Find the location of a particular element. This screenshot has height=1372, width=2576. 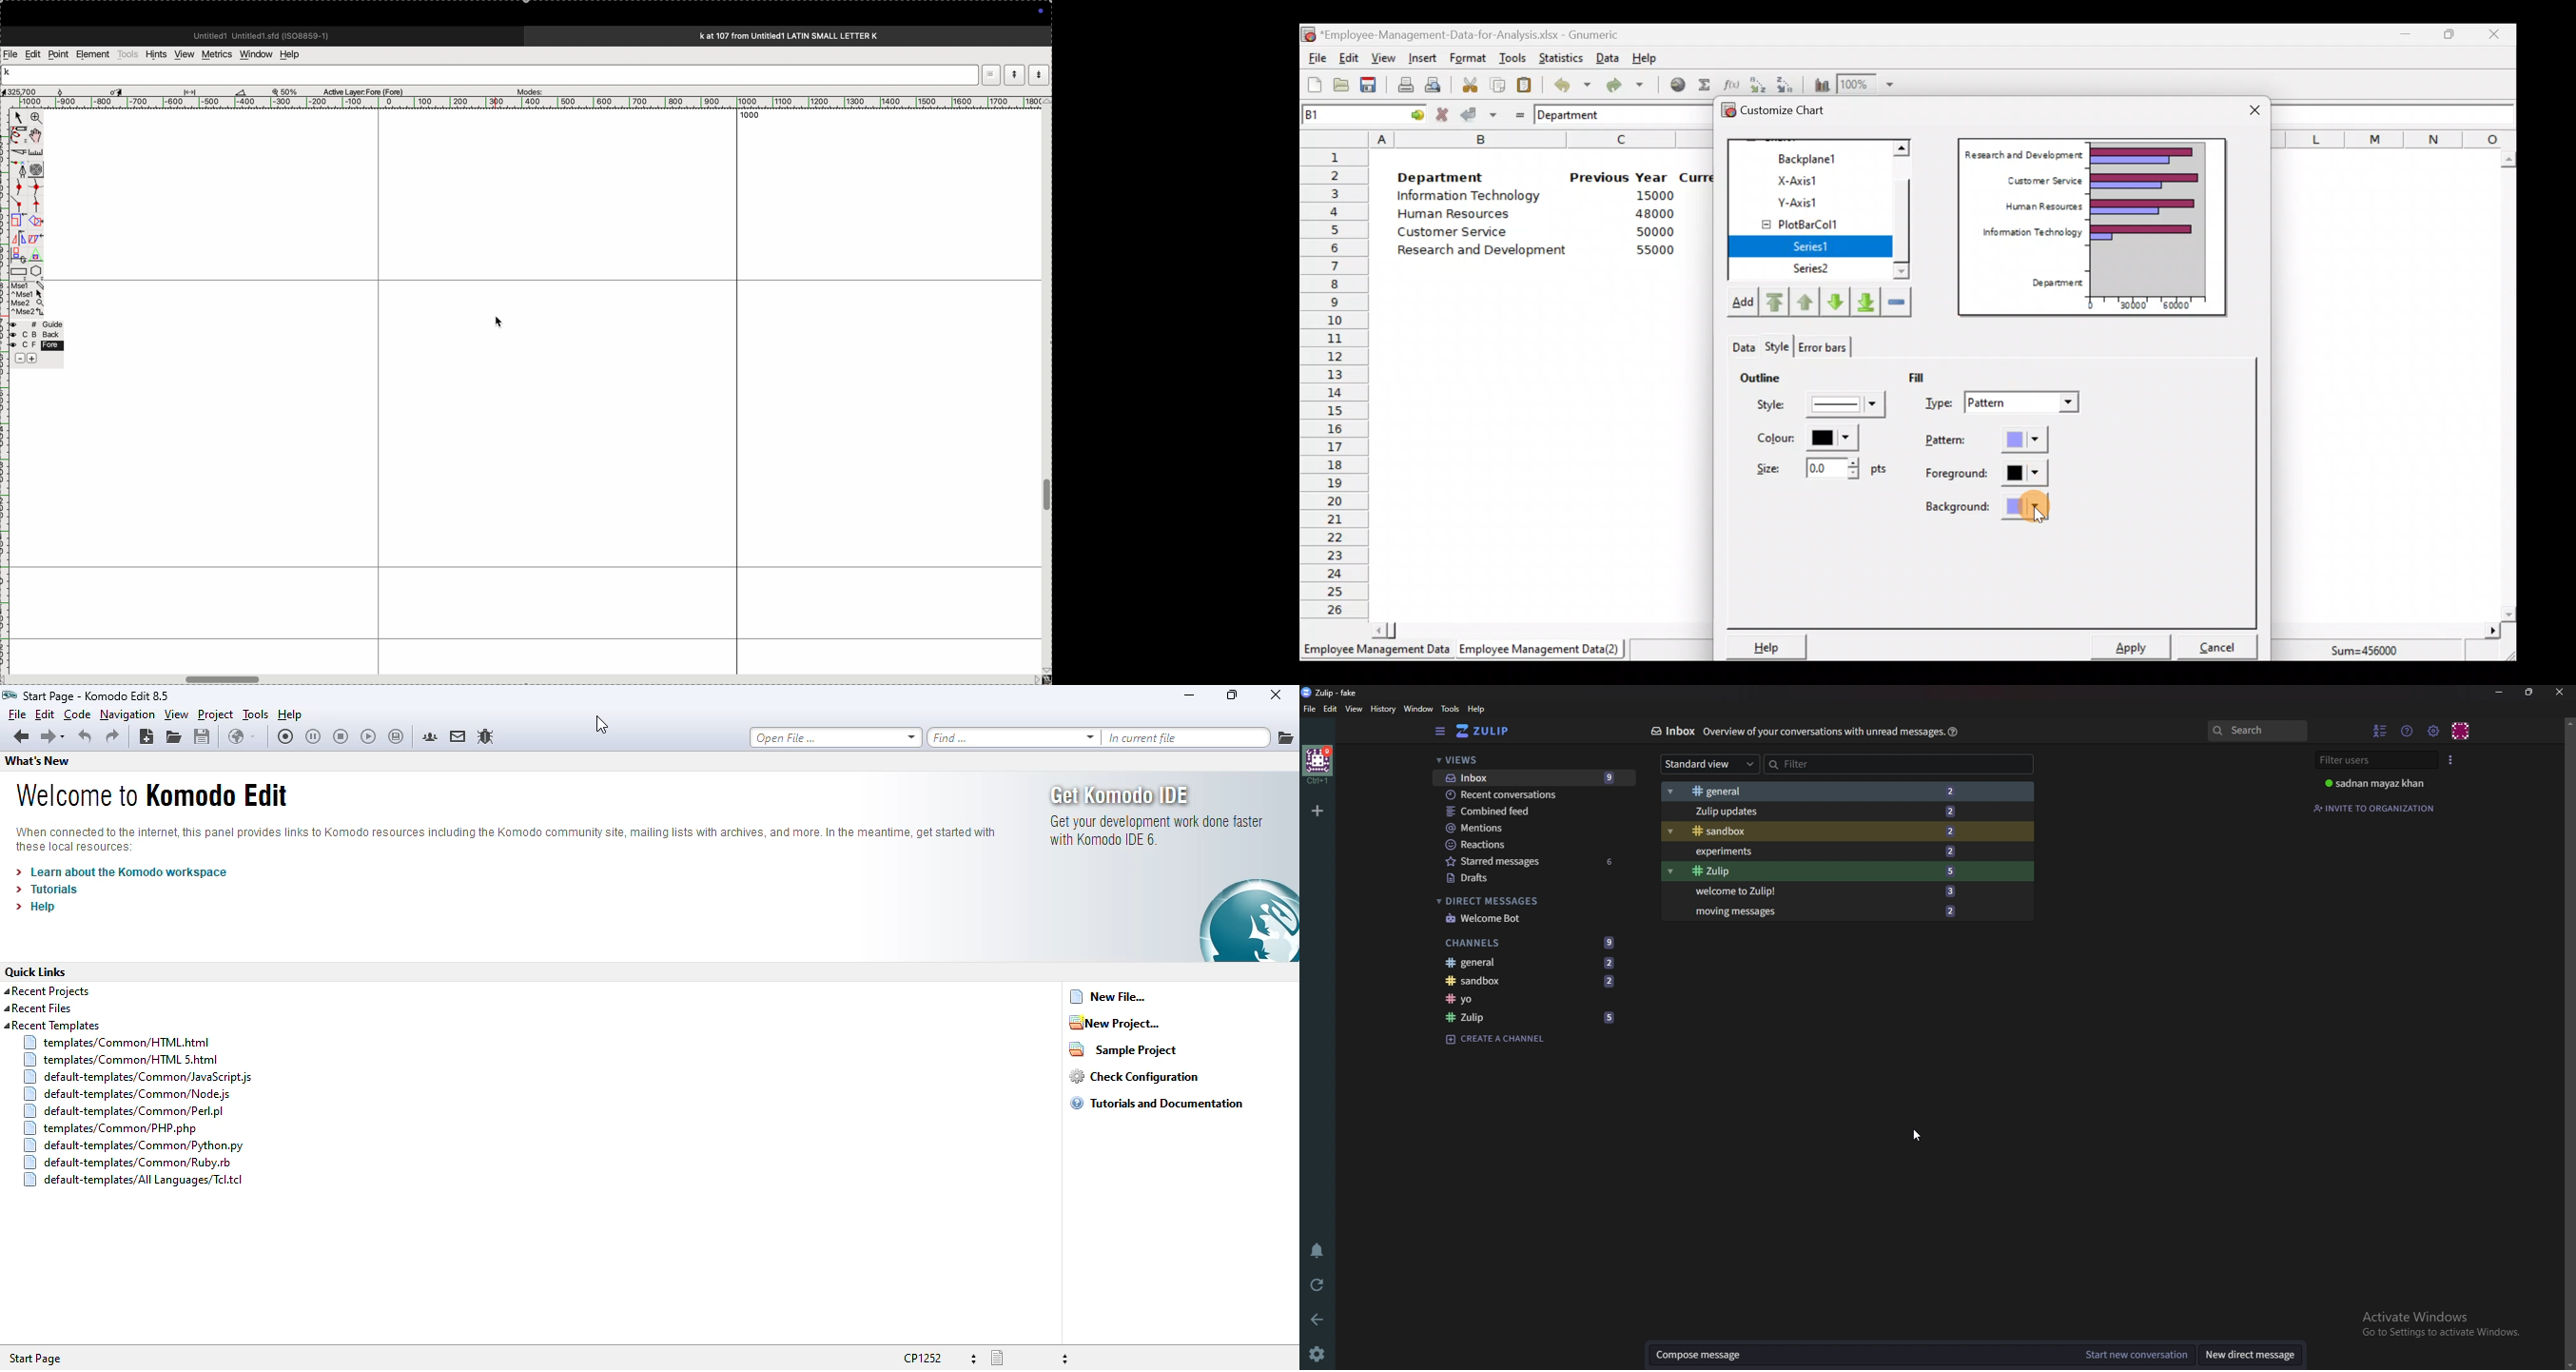

shapes is located at coordinates (35, 221).